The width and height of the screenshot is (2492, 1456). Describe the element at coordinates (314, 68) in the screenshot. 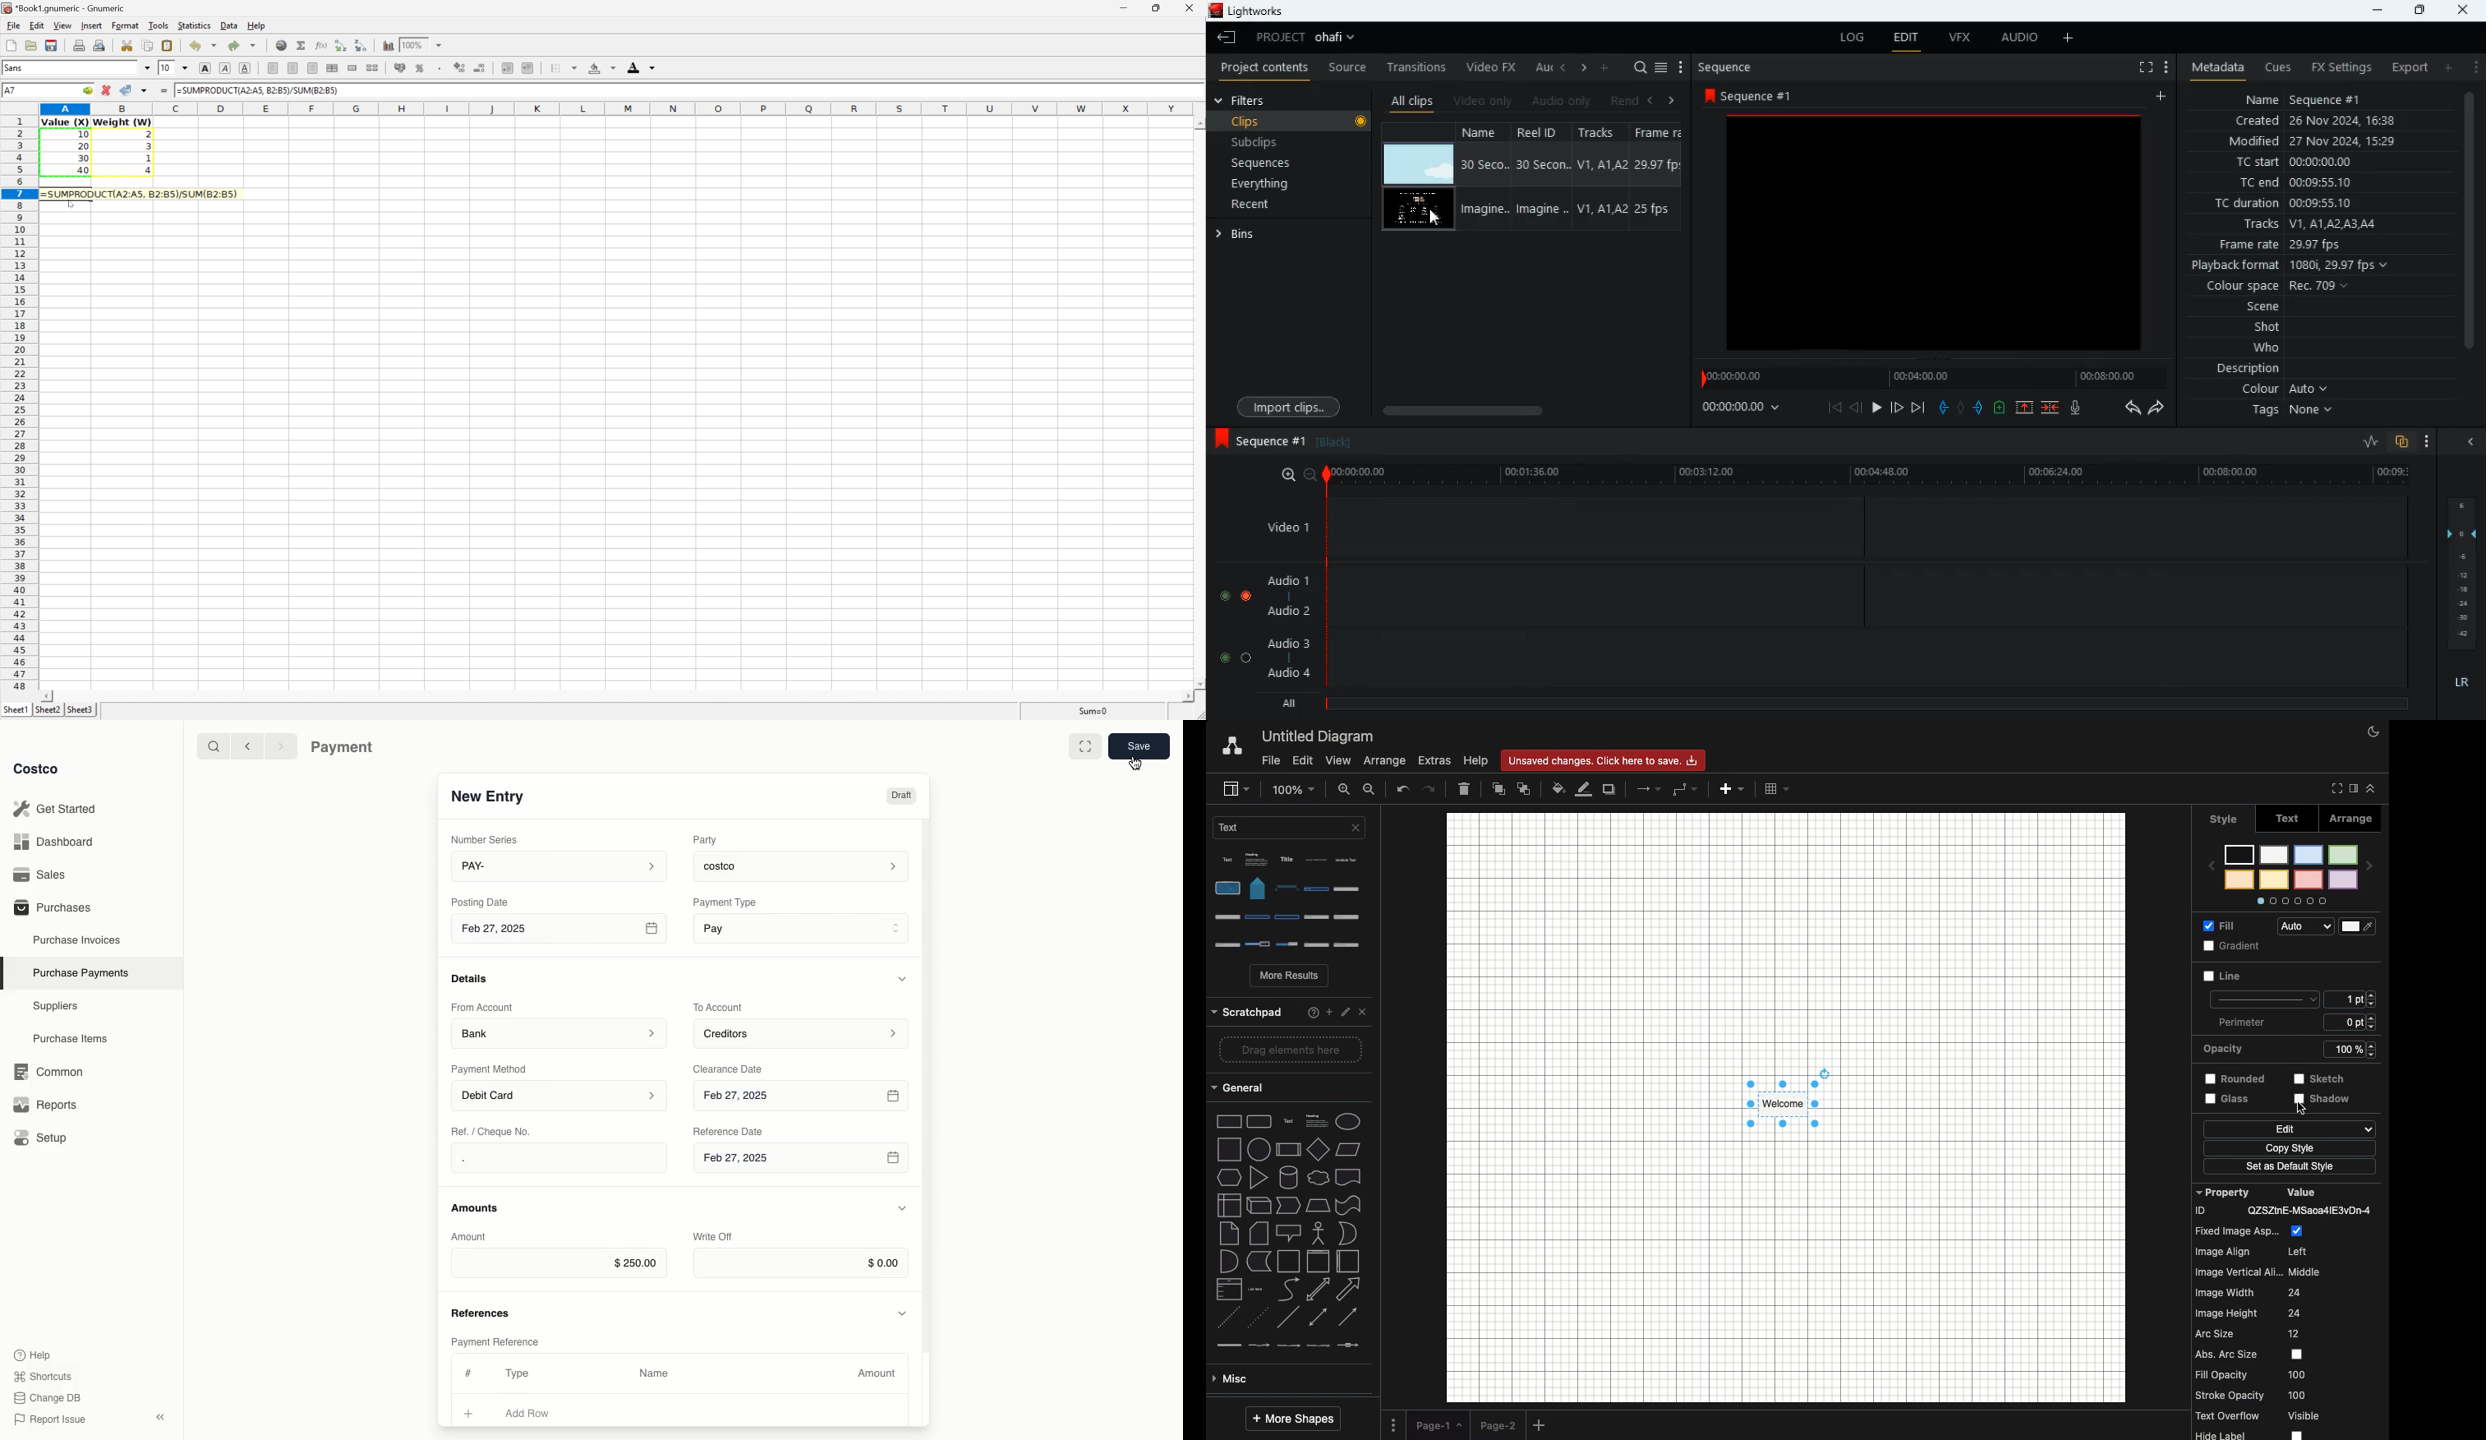

I see `Align Right` at that location.